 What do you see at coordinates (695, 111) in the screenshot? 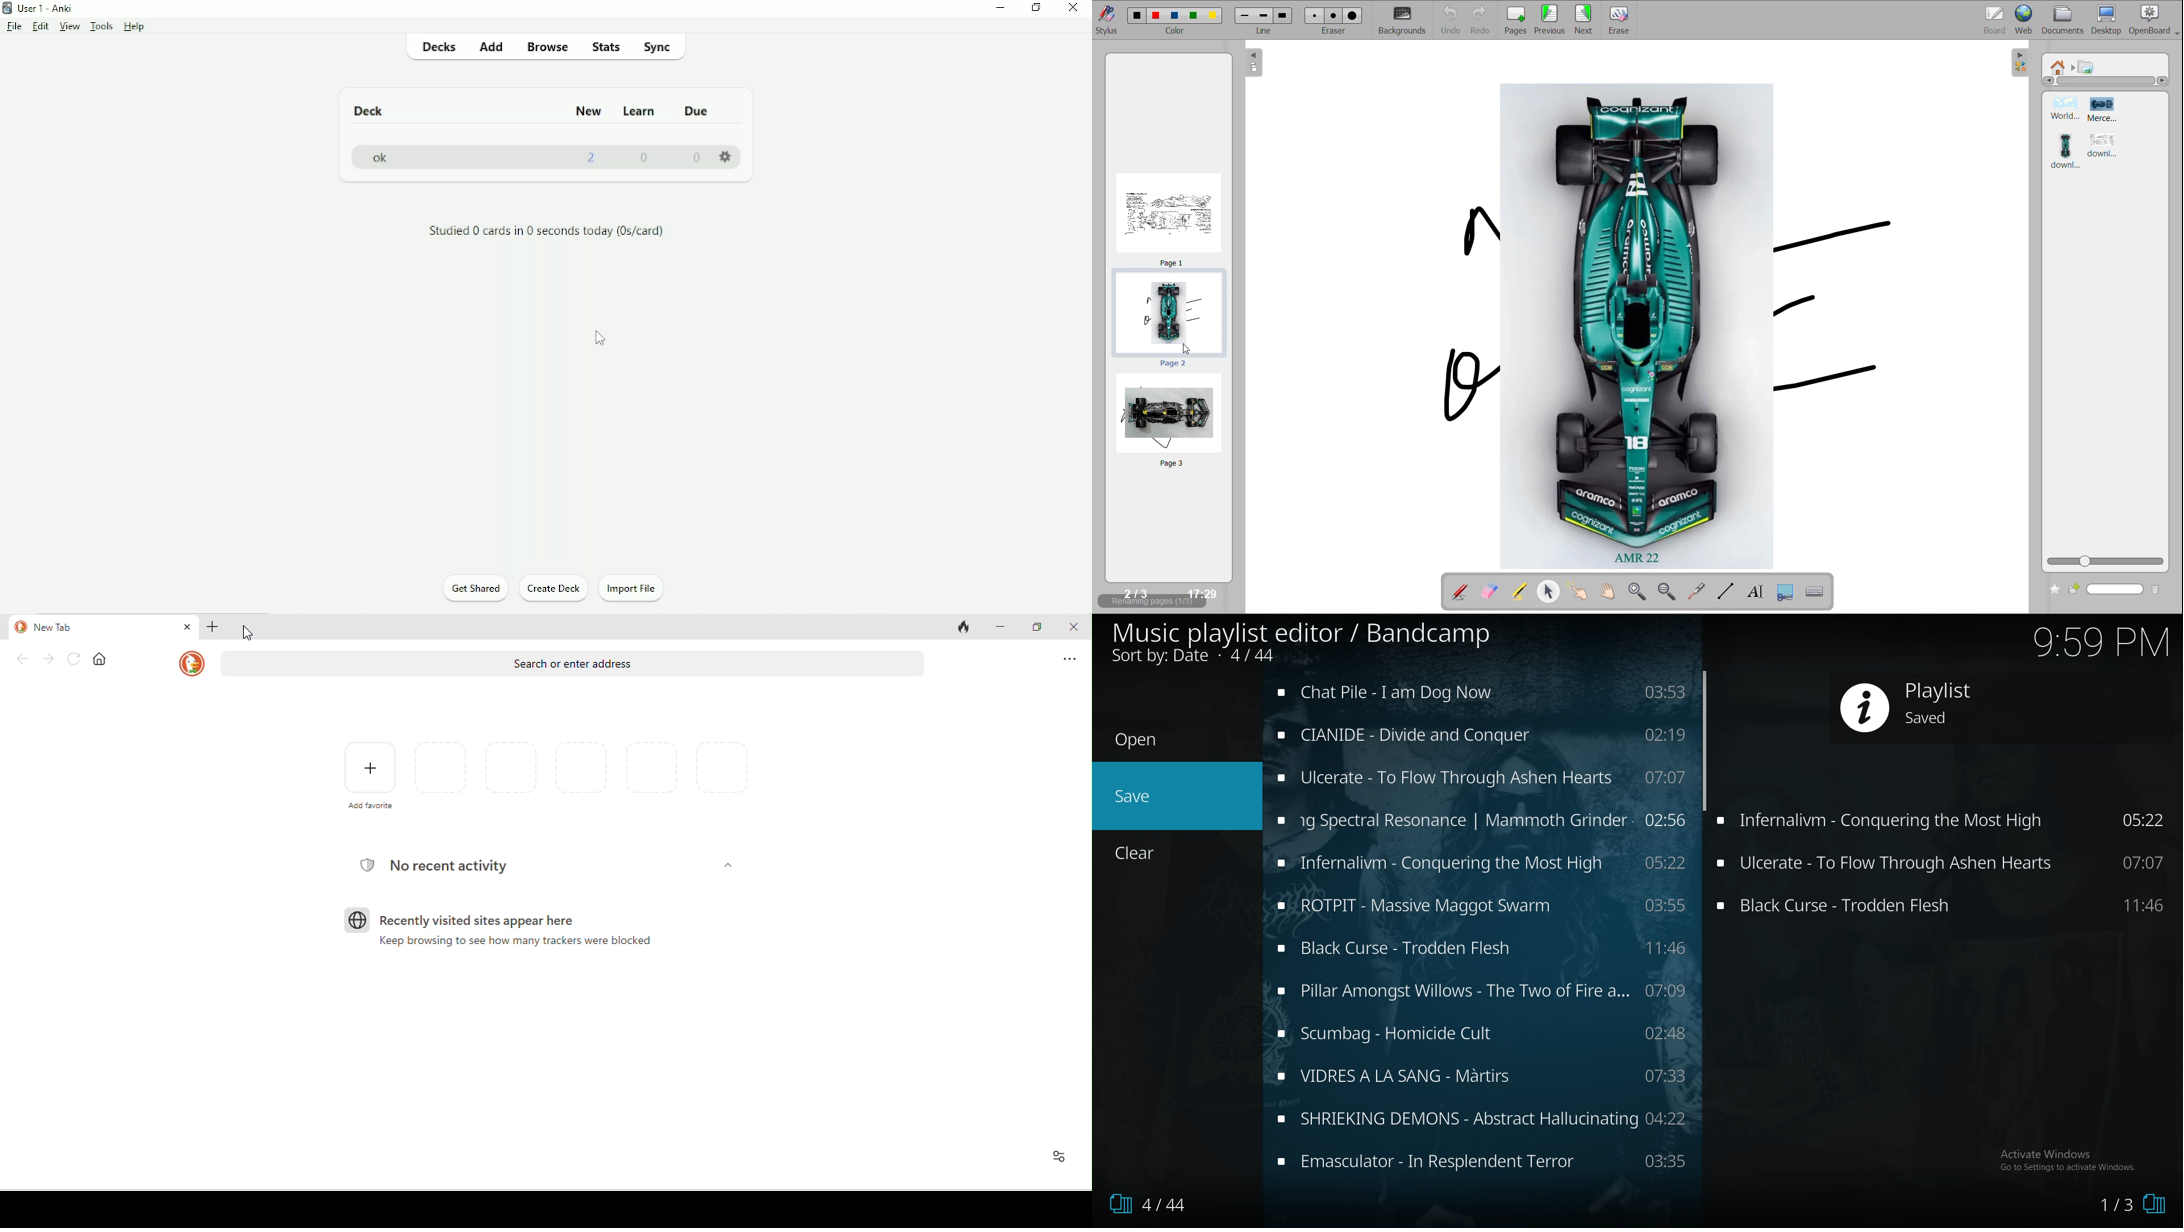
I see `Due` at bounding box center [695, 111].